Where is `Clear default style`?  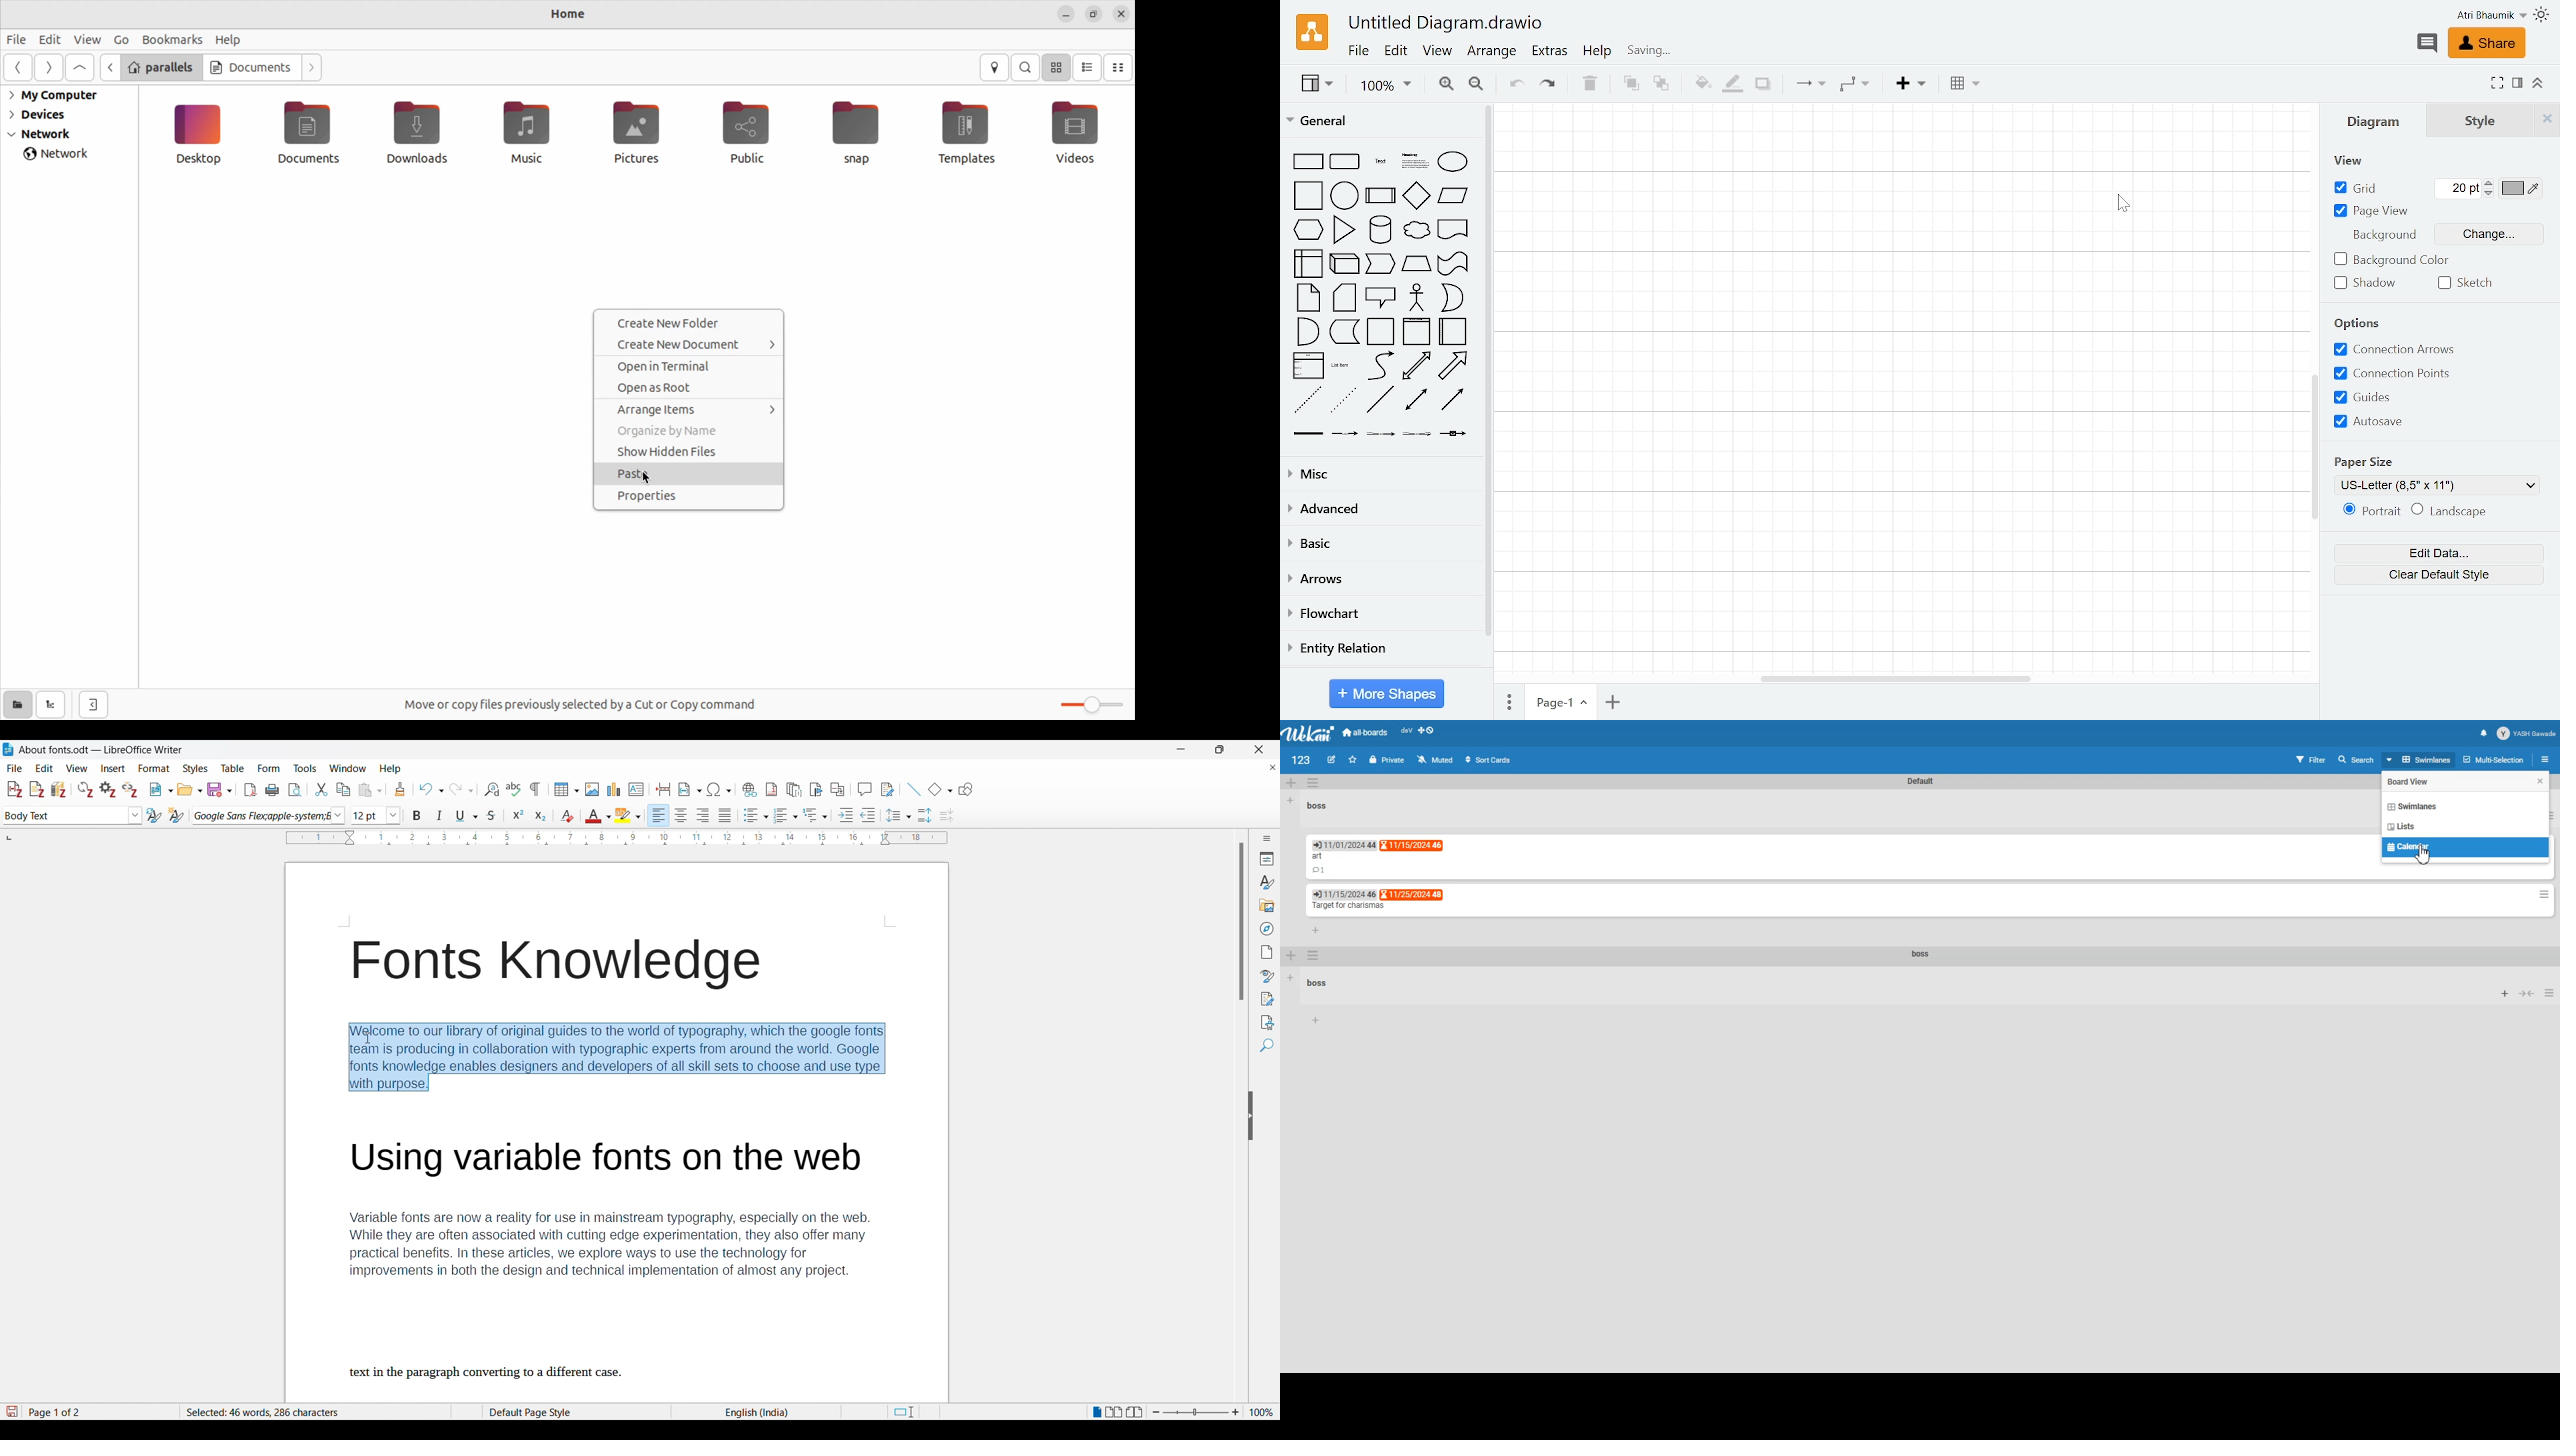 Clear default style is located at coordinates (2440, 576).